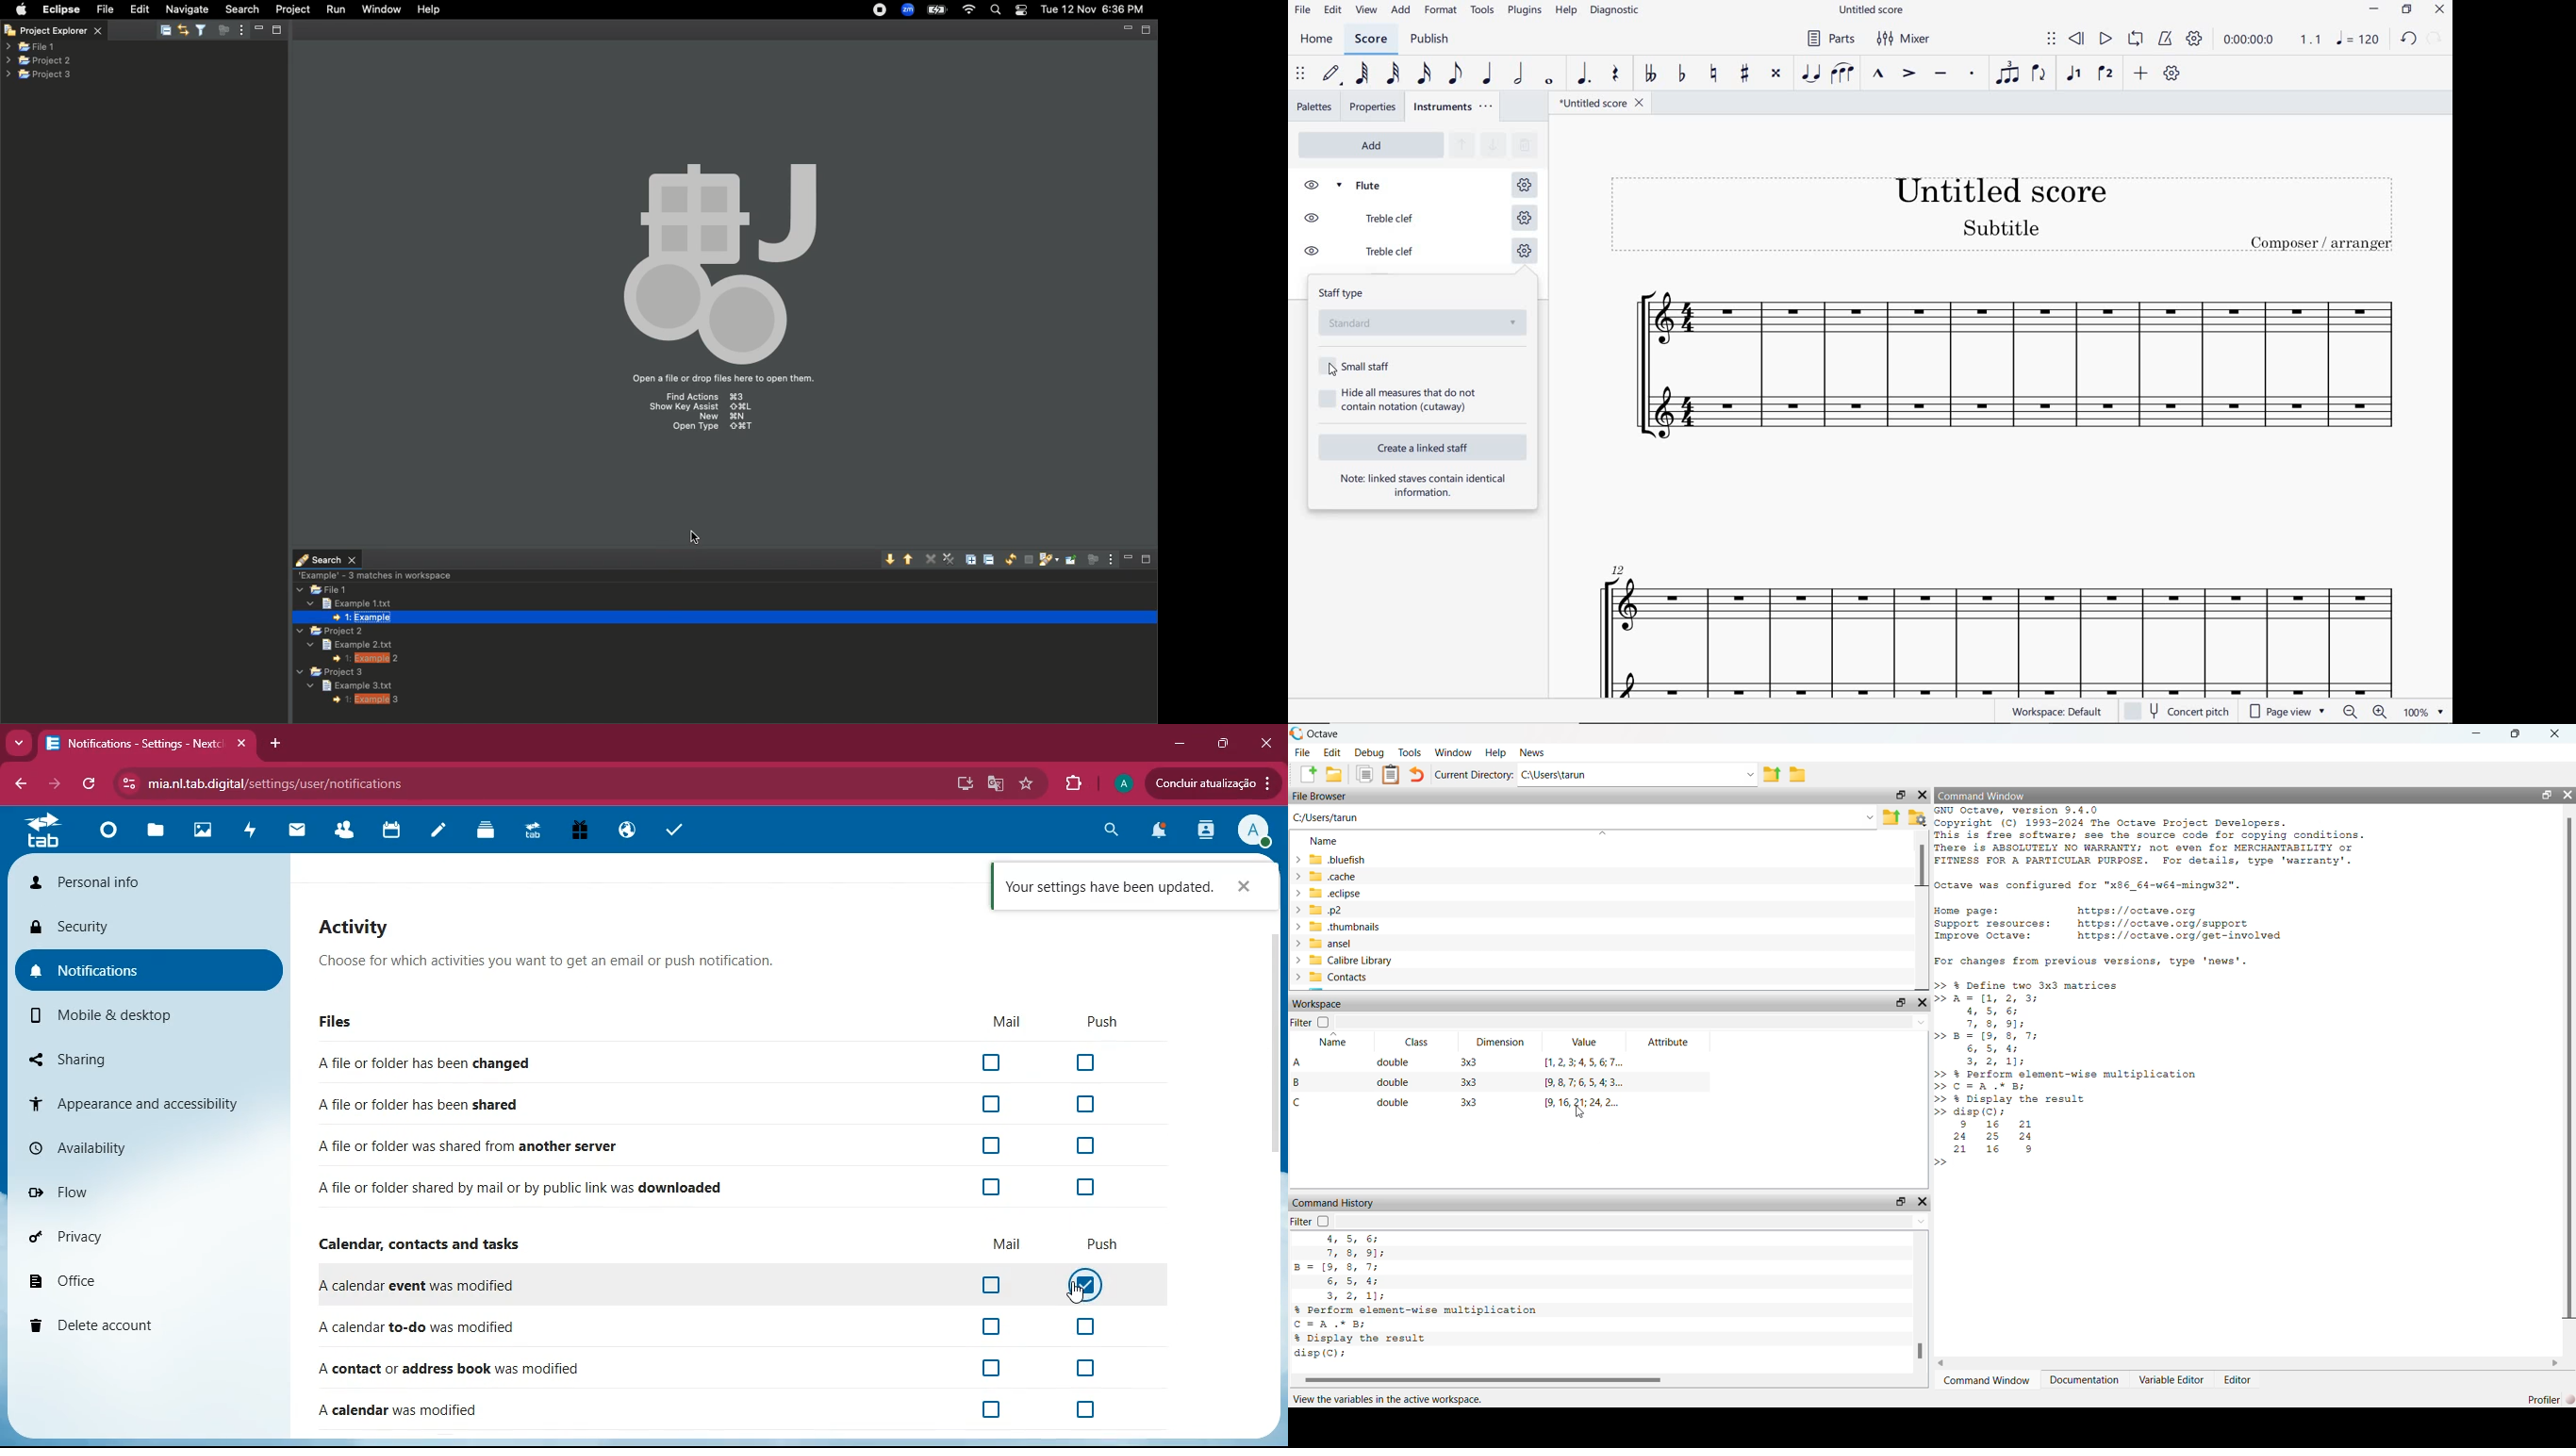 The height and width of the screenshot is (1456, 2576). What do you see at coordinates (151, 967) in the screenshot?
I see `notifications` at bounding box center [151, 967].